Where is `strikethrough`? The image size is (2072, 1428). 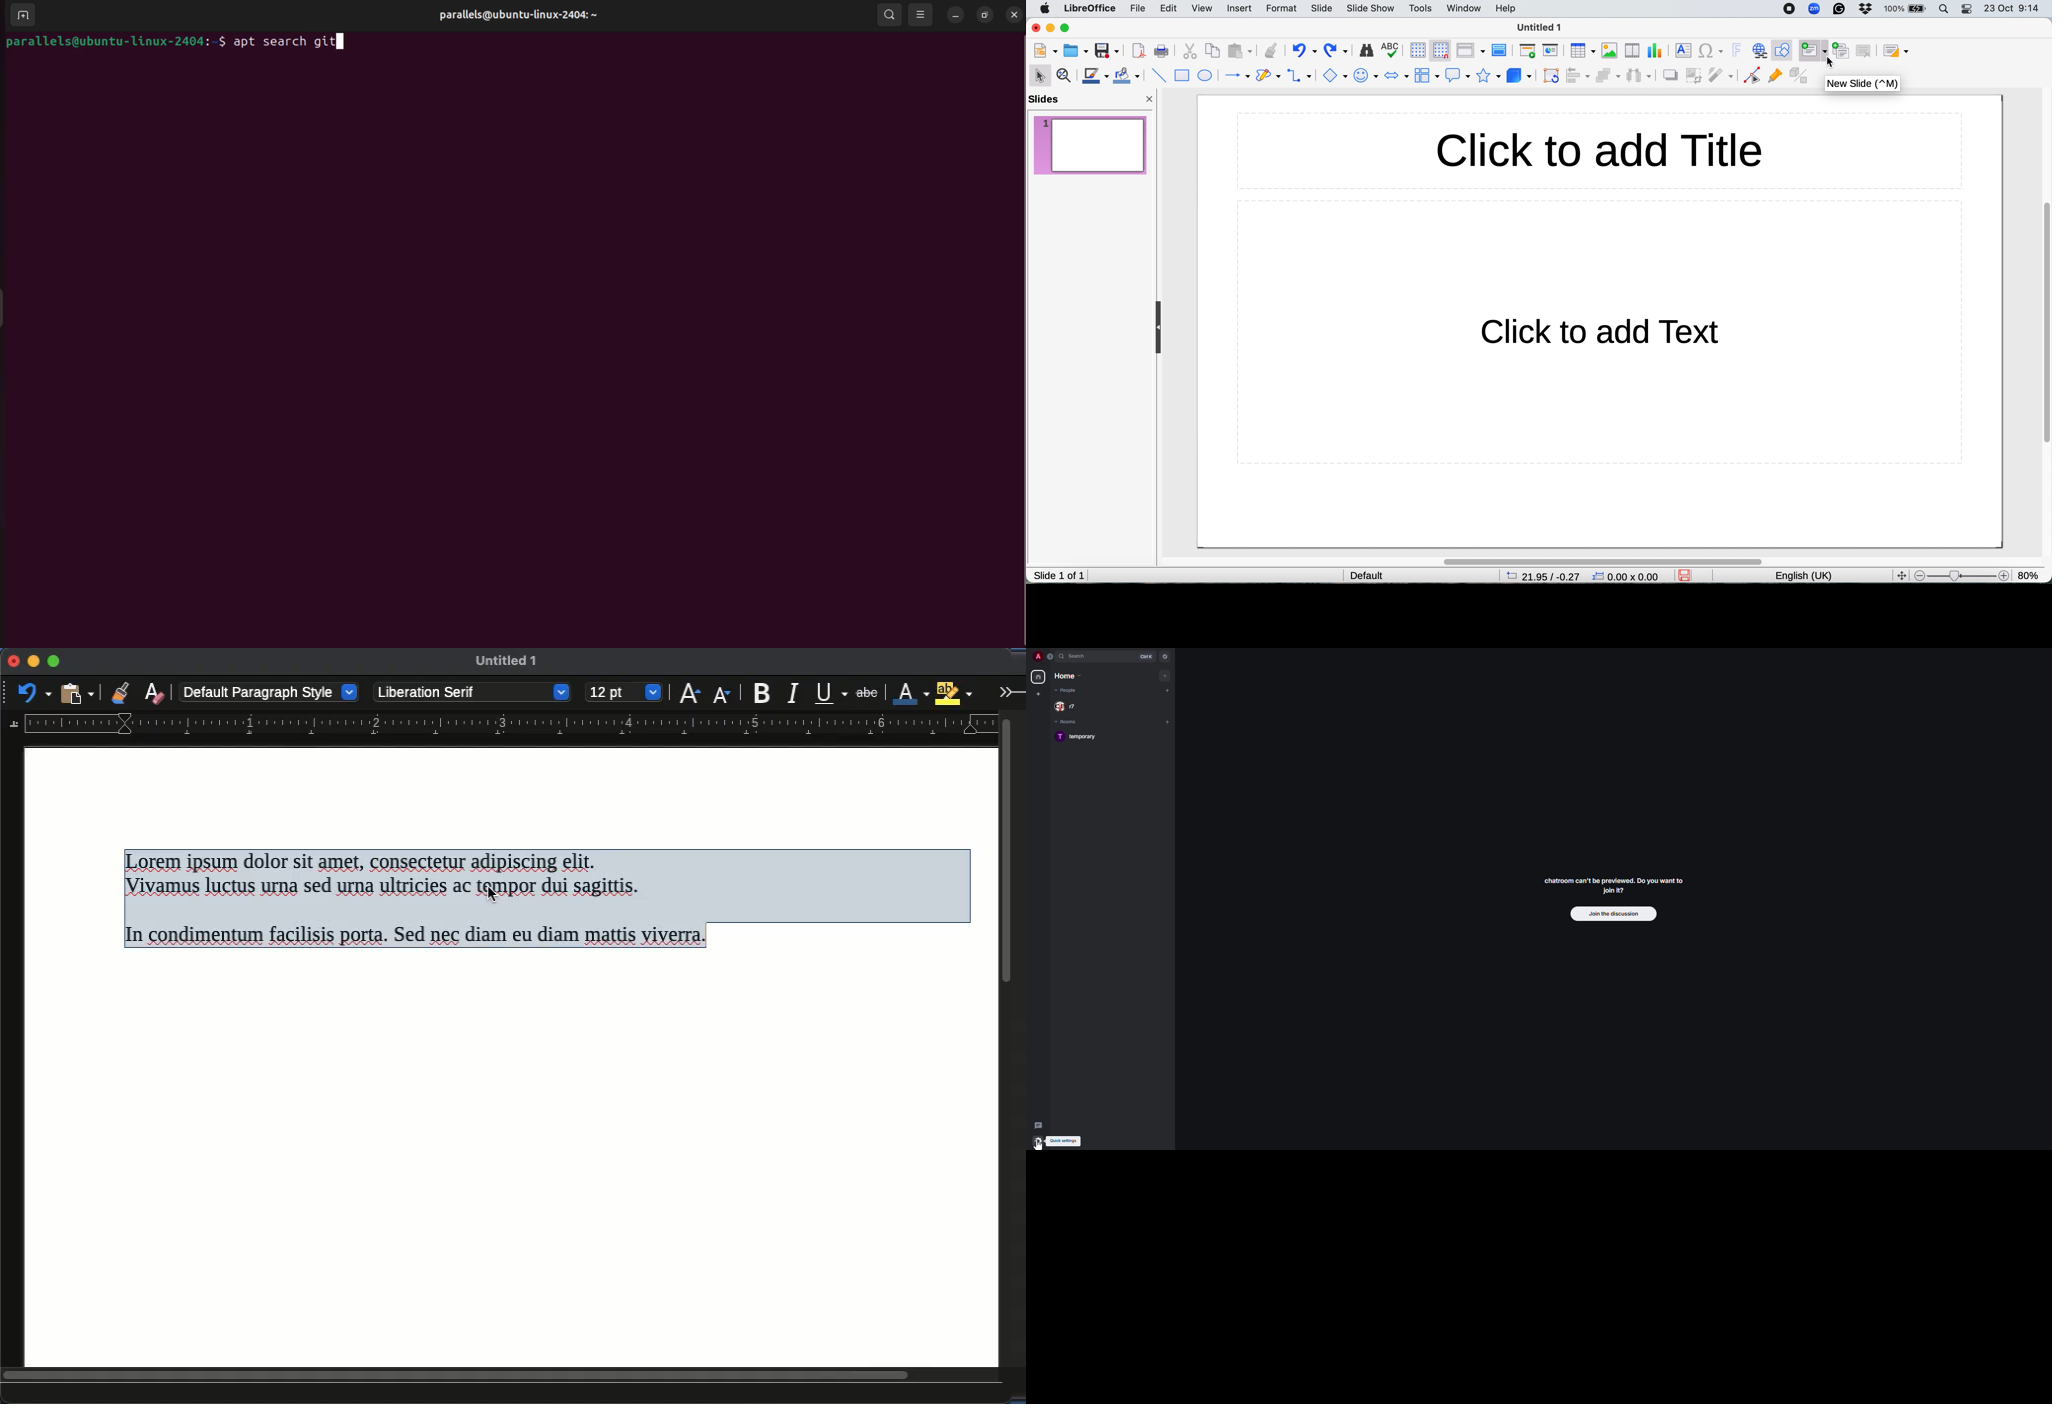 strikethrough is located at coordinates (867, 693).